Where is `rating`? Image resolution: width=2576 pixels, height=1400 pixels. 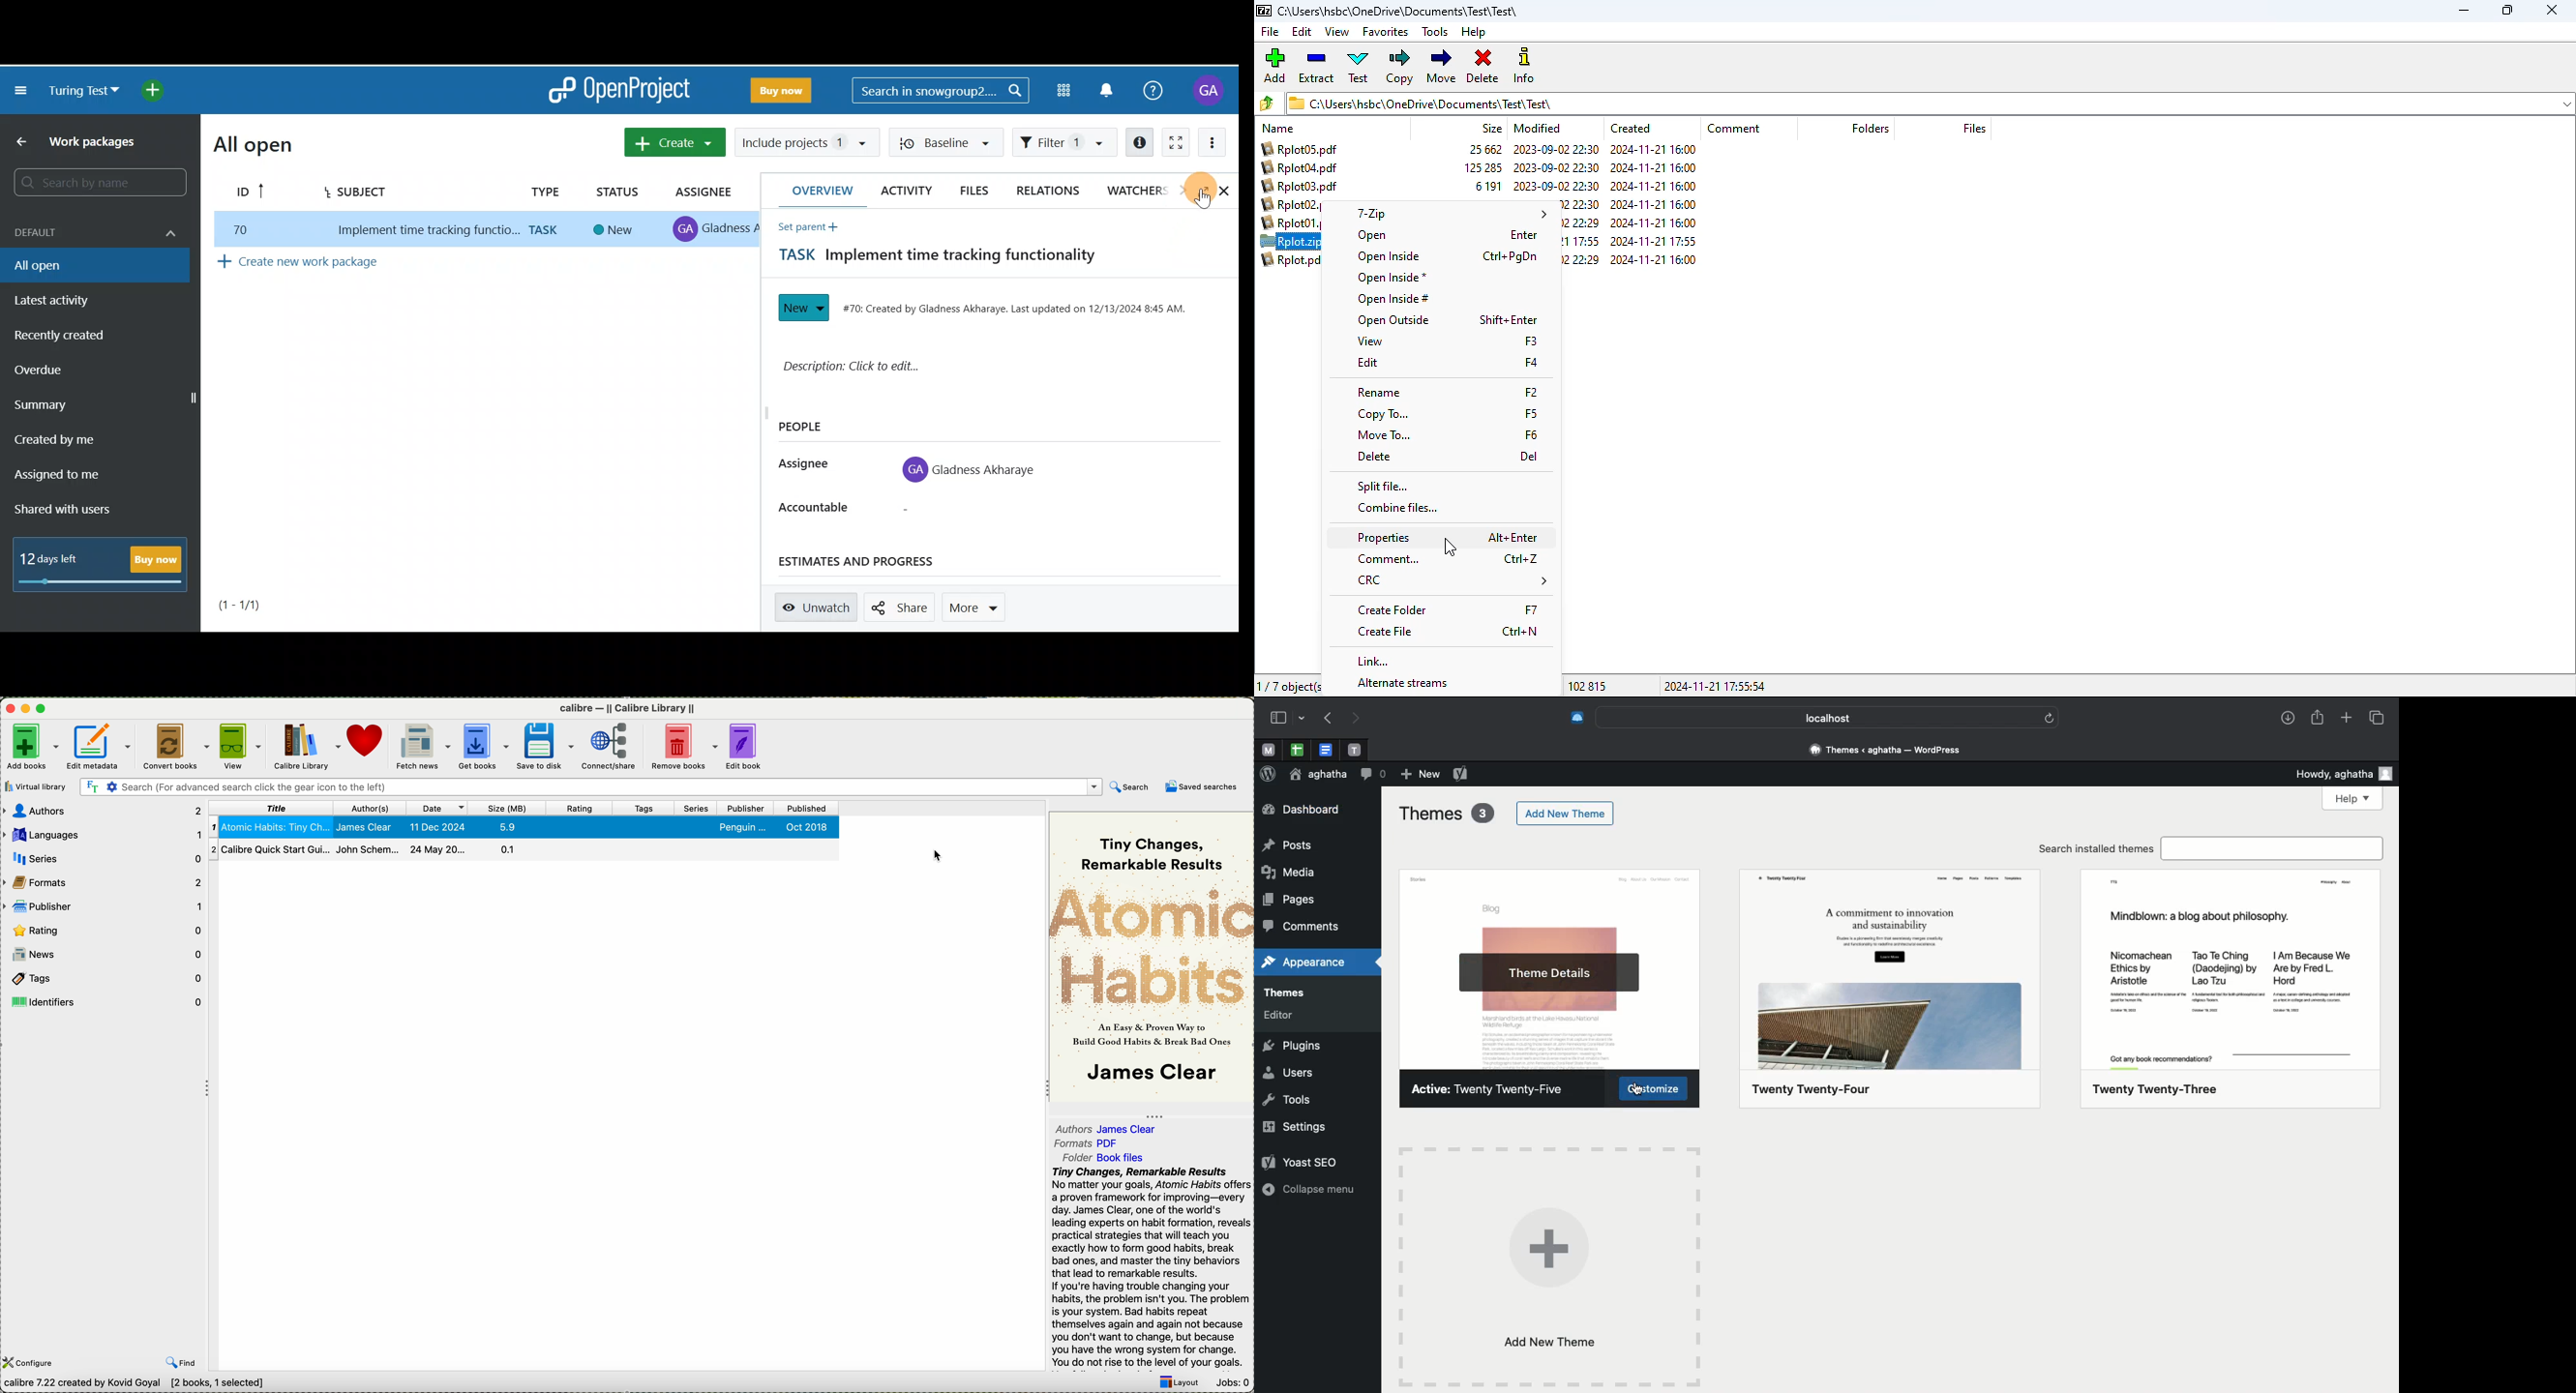
rating is located at coordinates (106, 931).